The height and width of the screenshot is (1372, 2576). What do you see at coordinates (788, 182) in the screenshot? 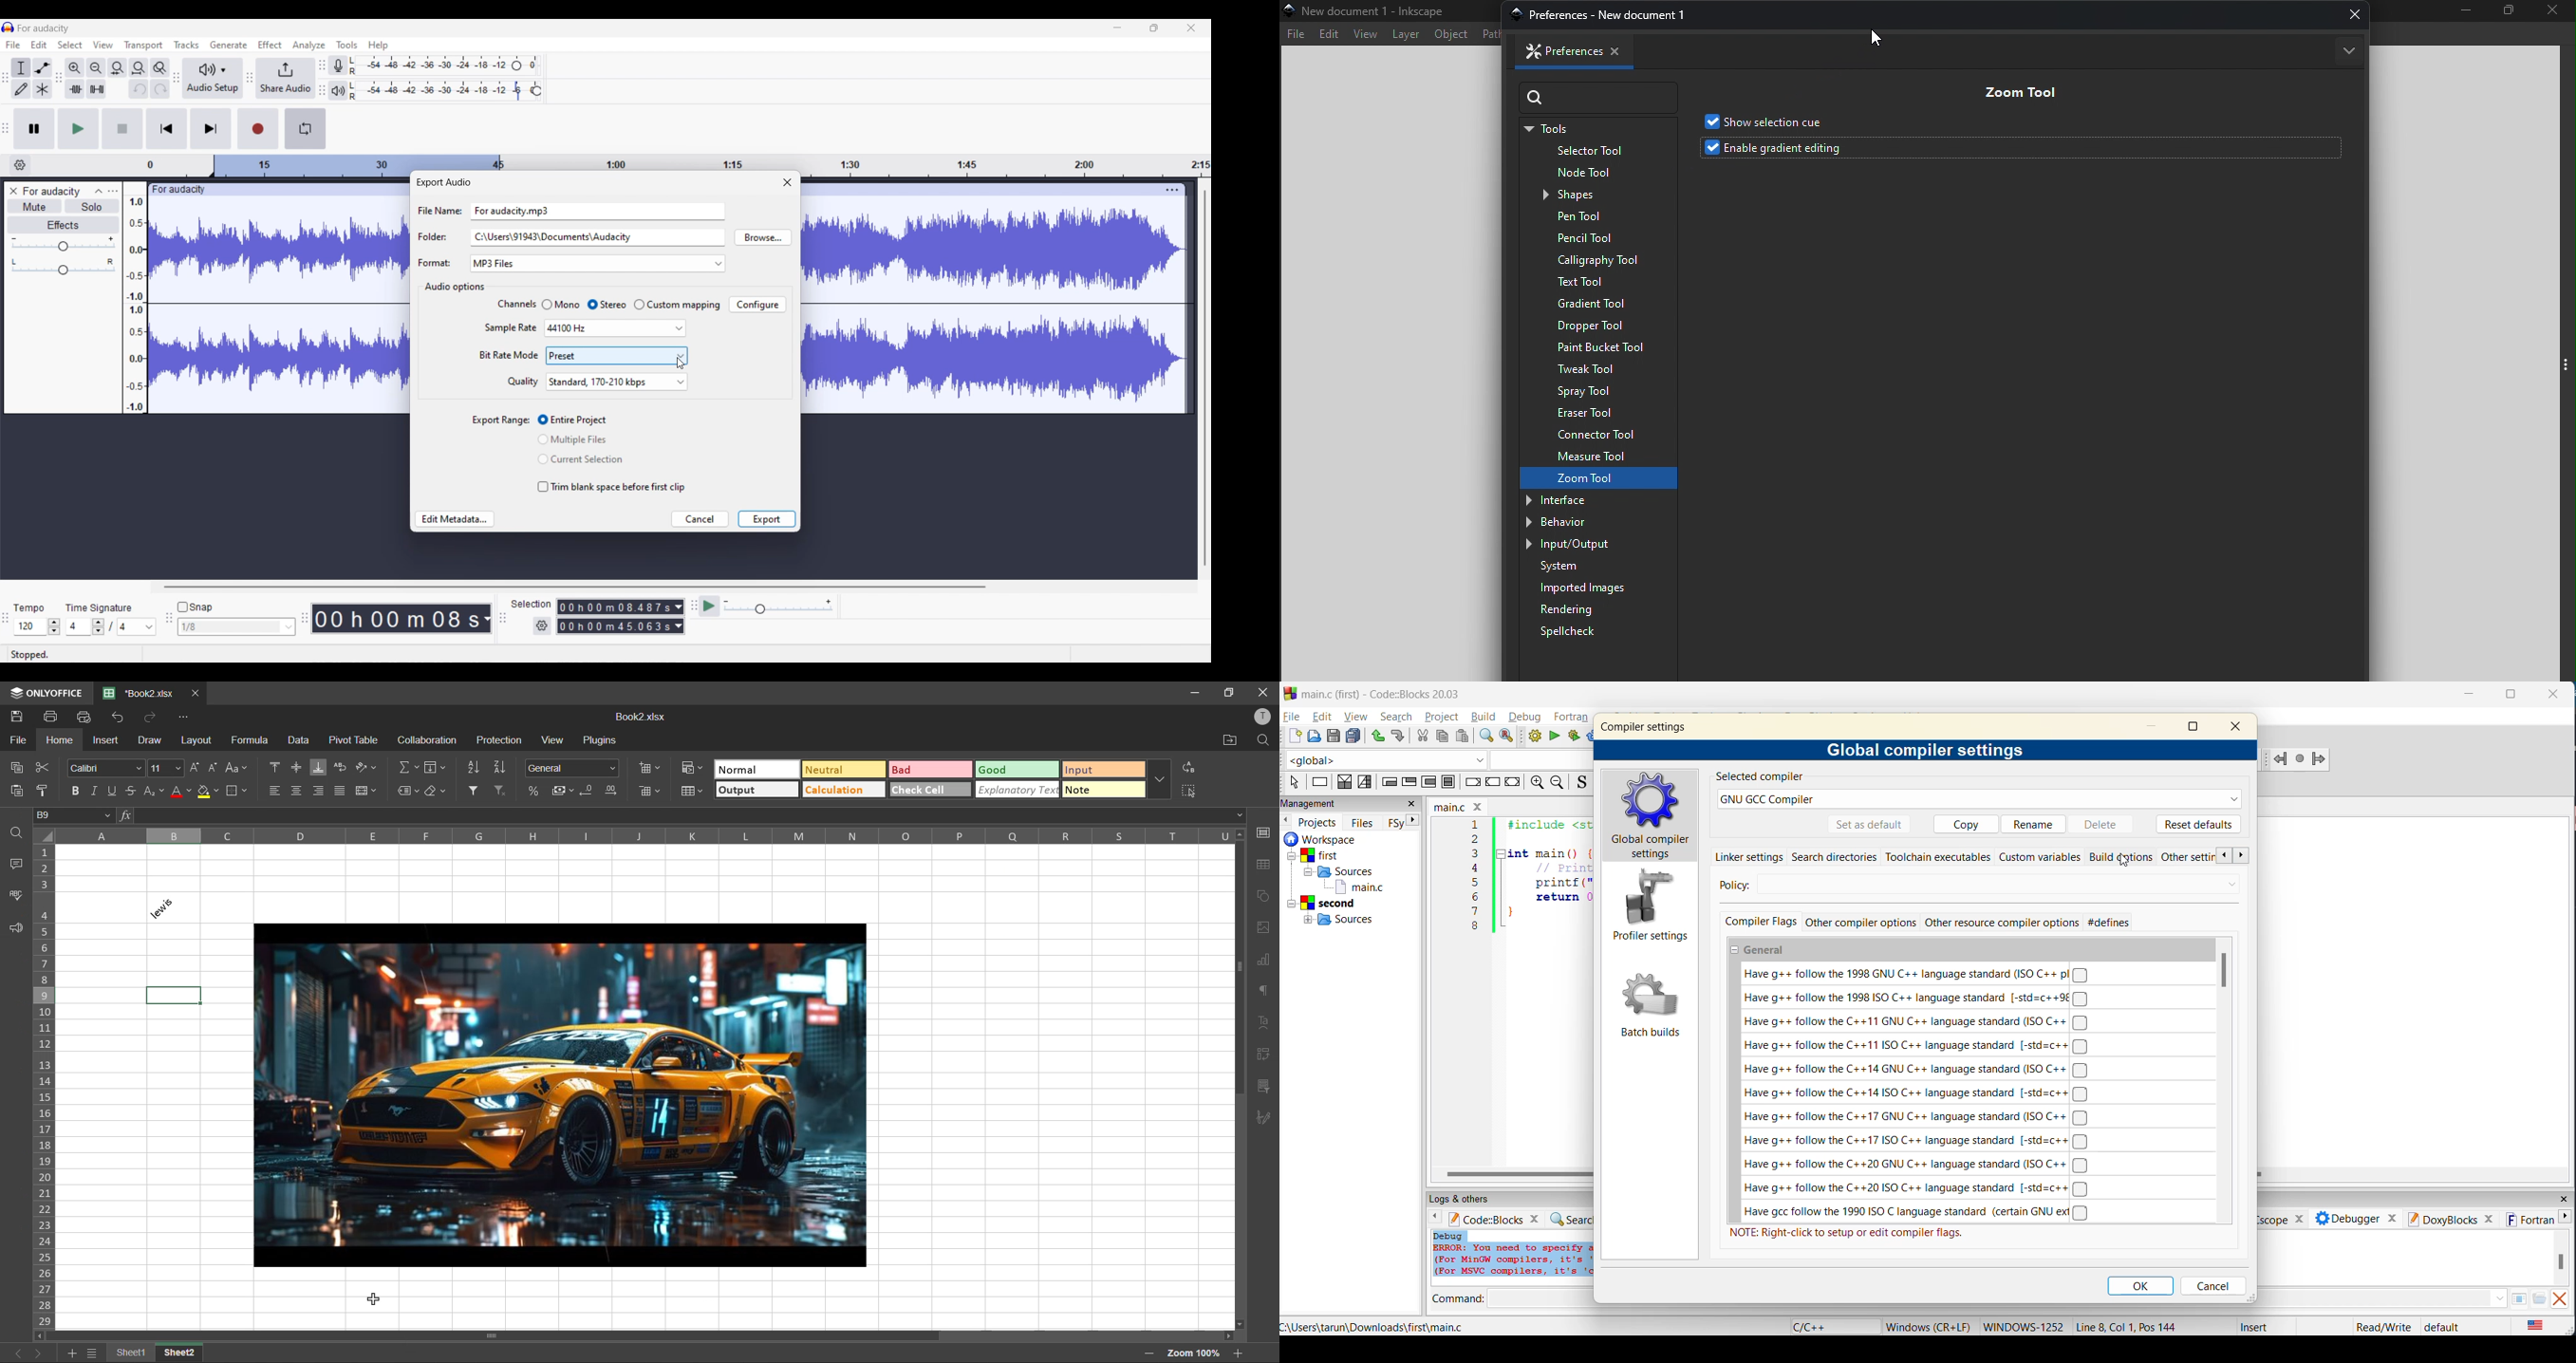
I see `Close` at bounding box center [788, 182].